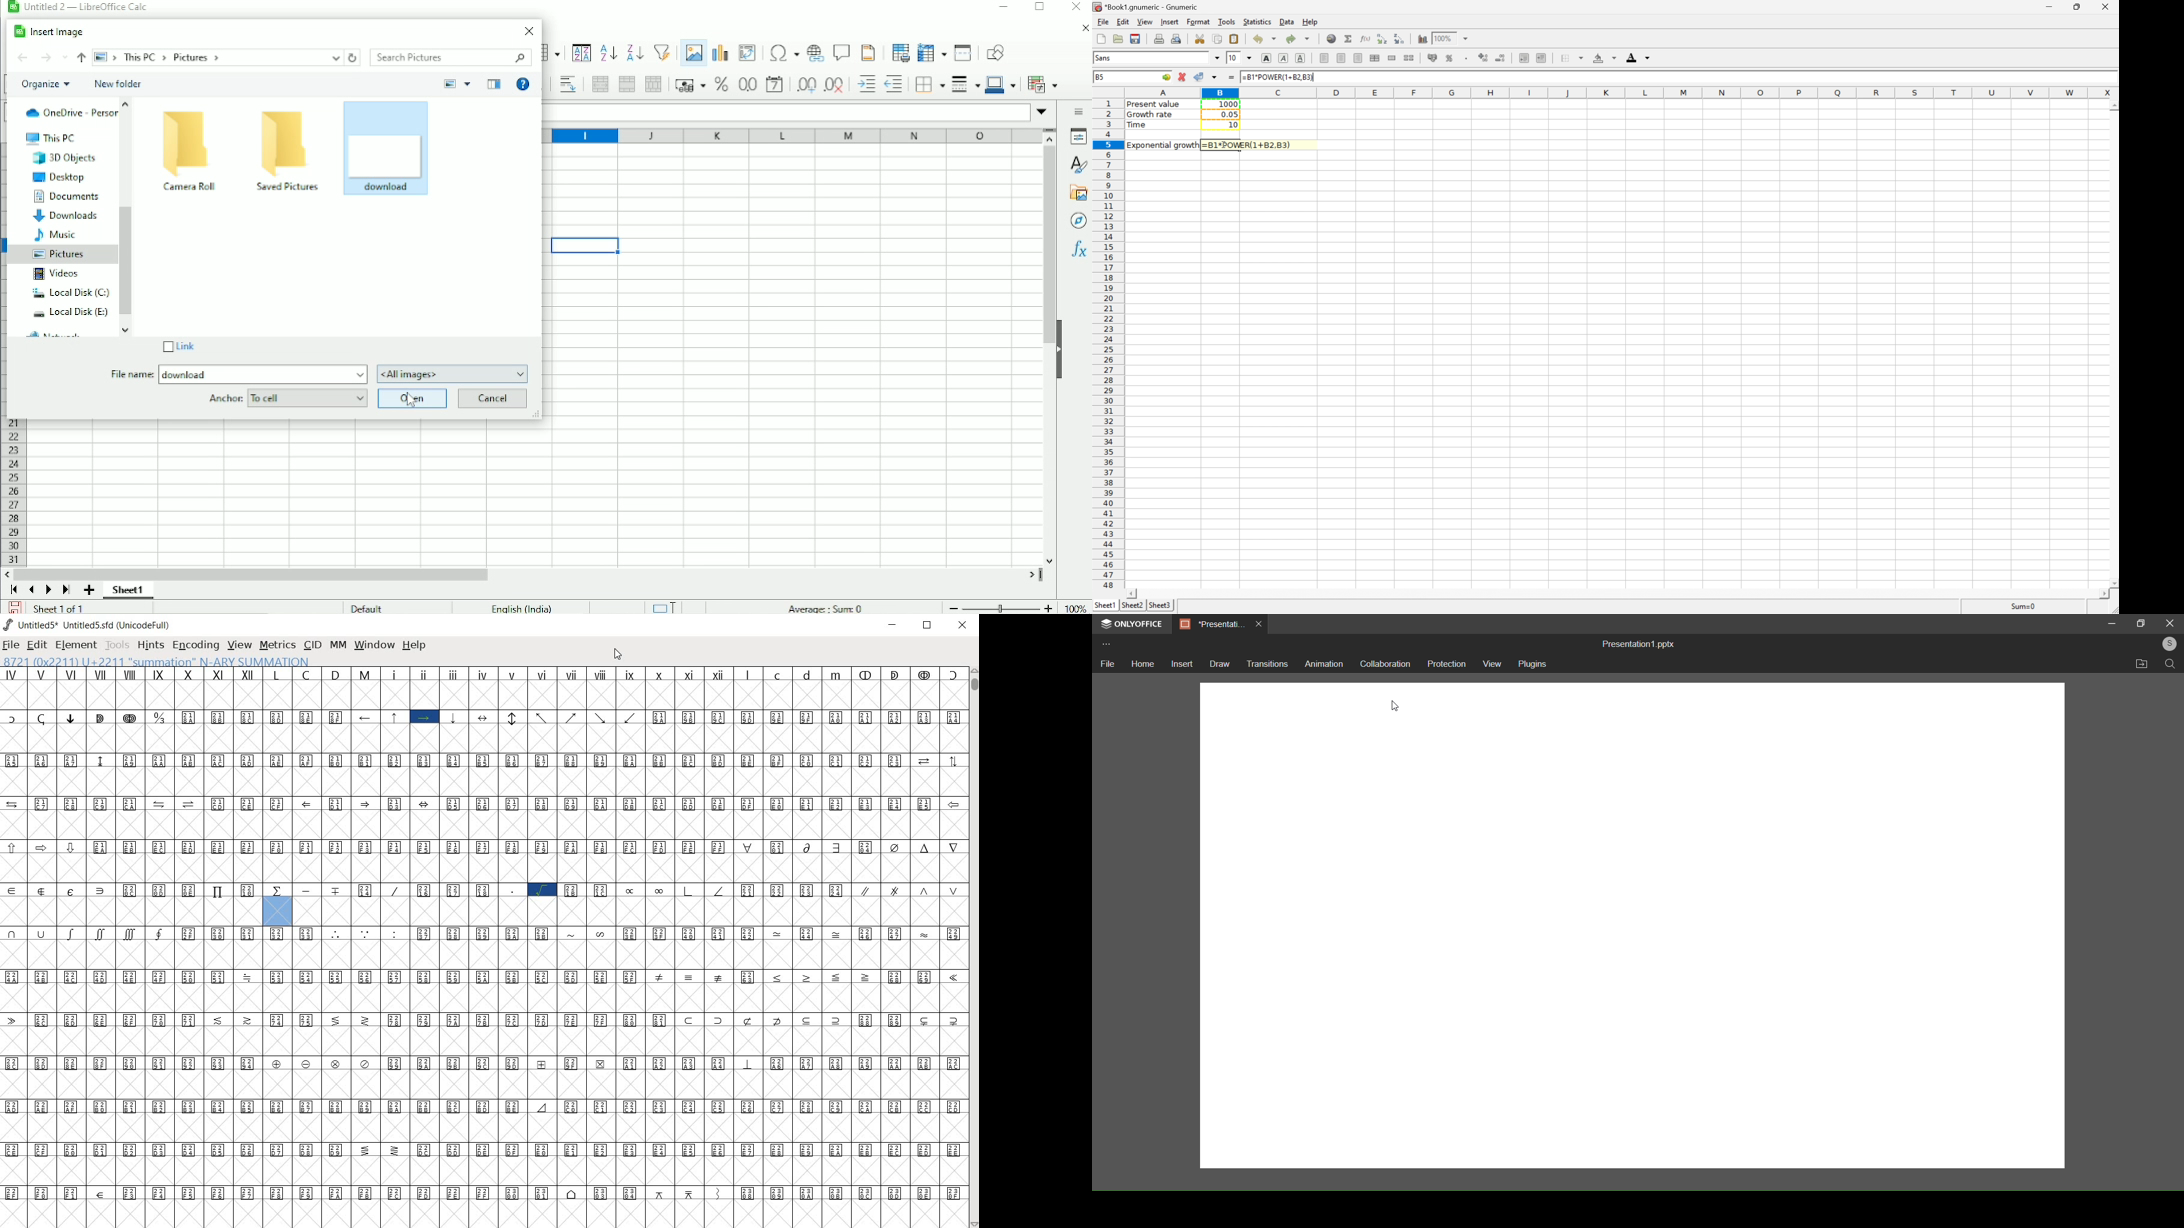 This screenshot has width=2184, height=1232. Describe the element at coordinates (1151, 114) in the screenshot. I see `Growth rate` at that location.